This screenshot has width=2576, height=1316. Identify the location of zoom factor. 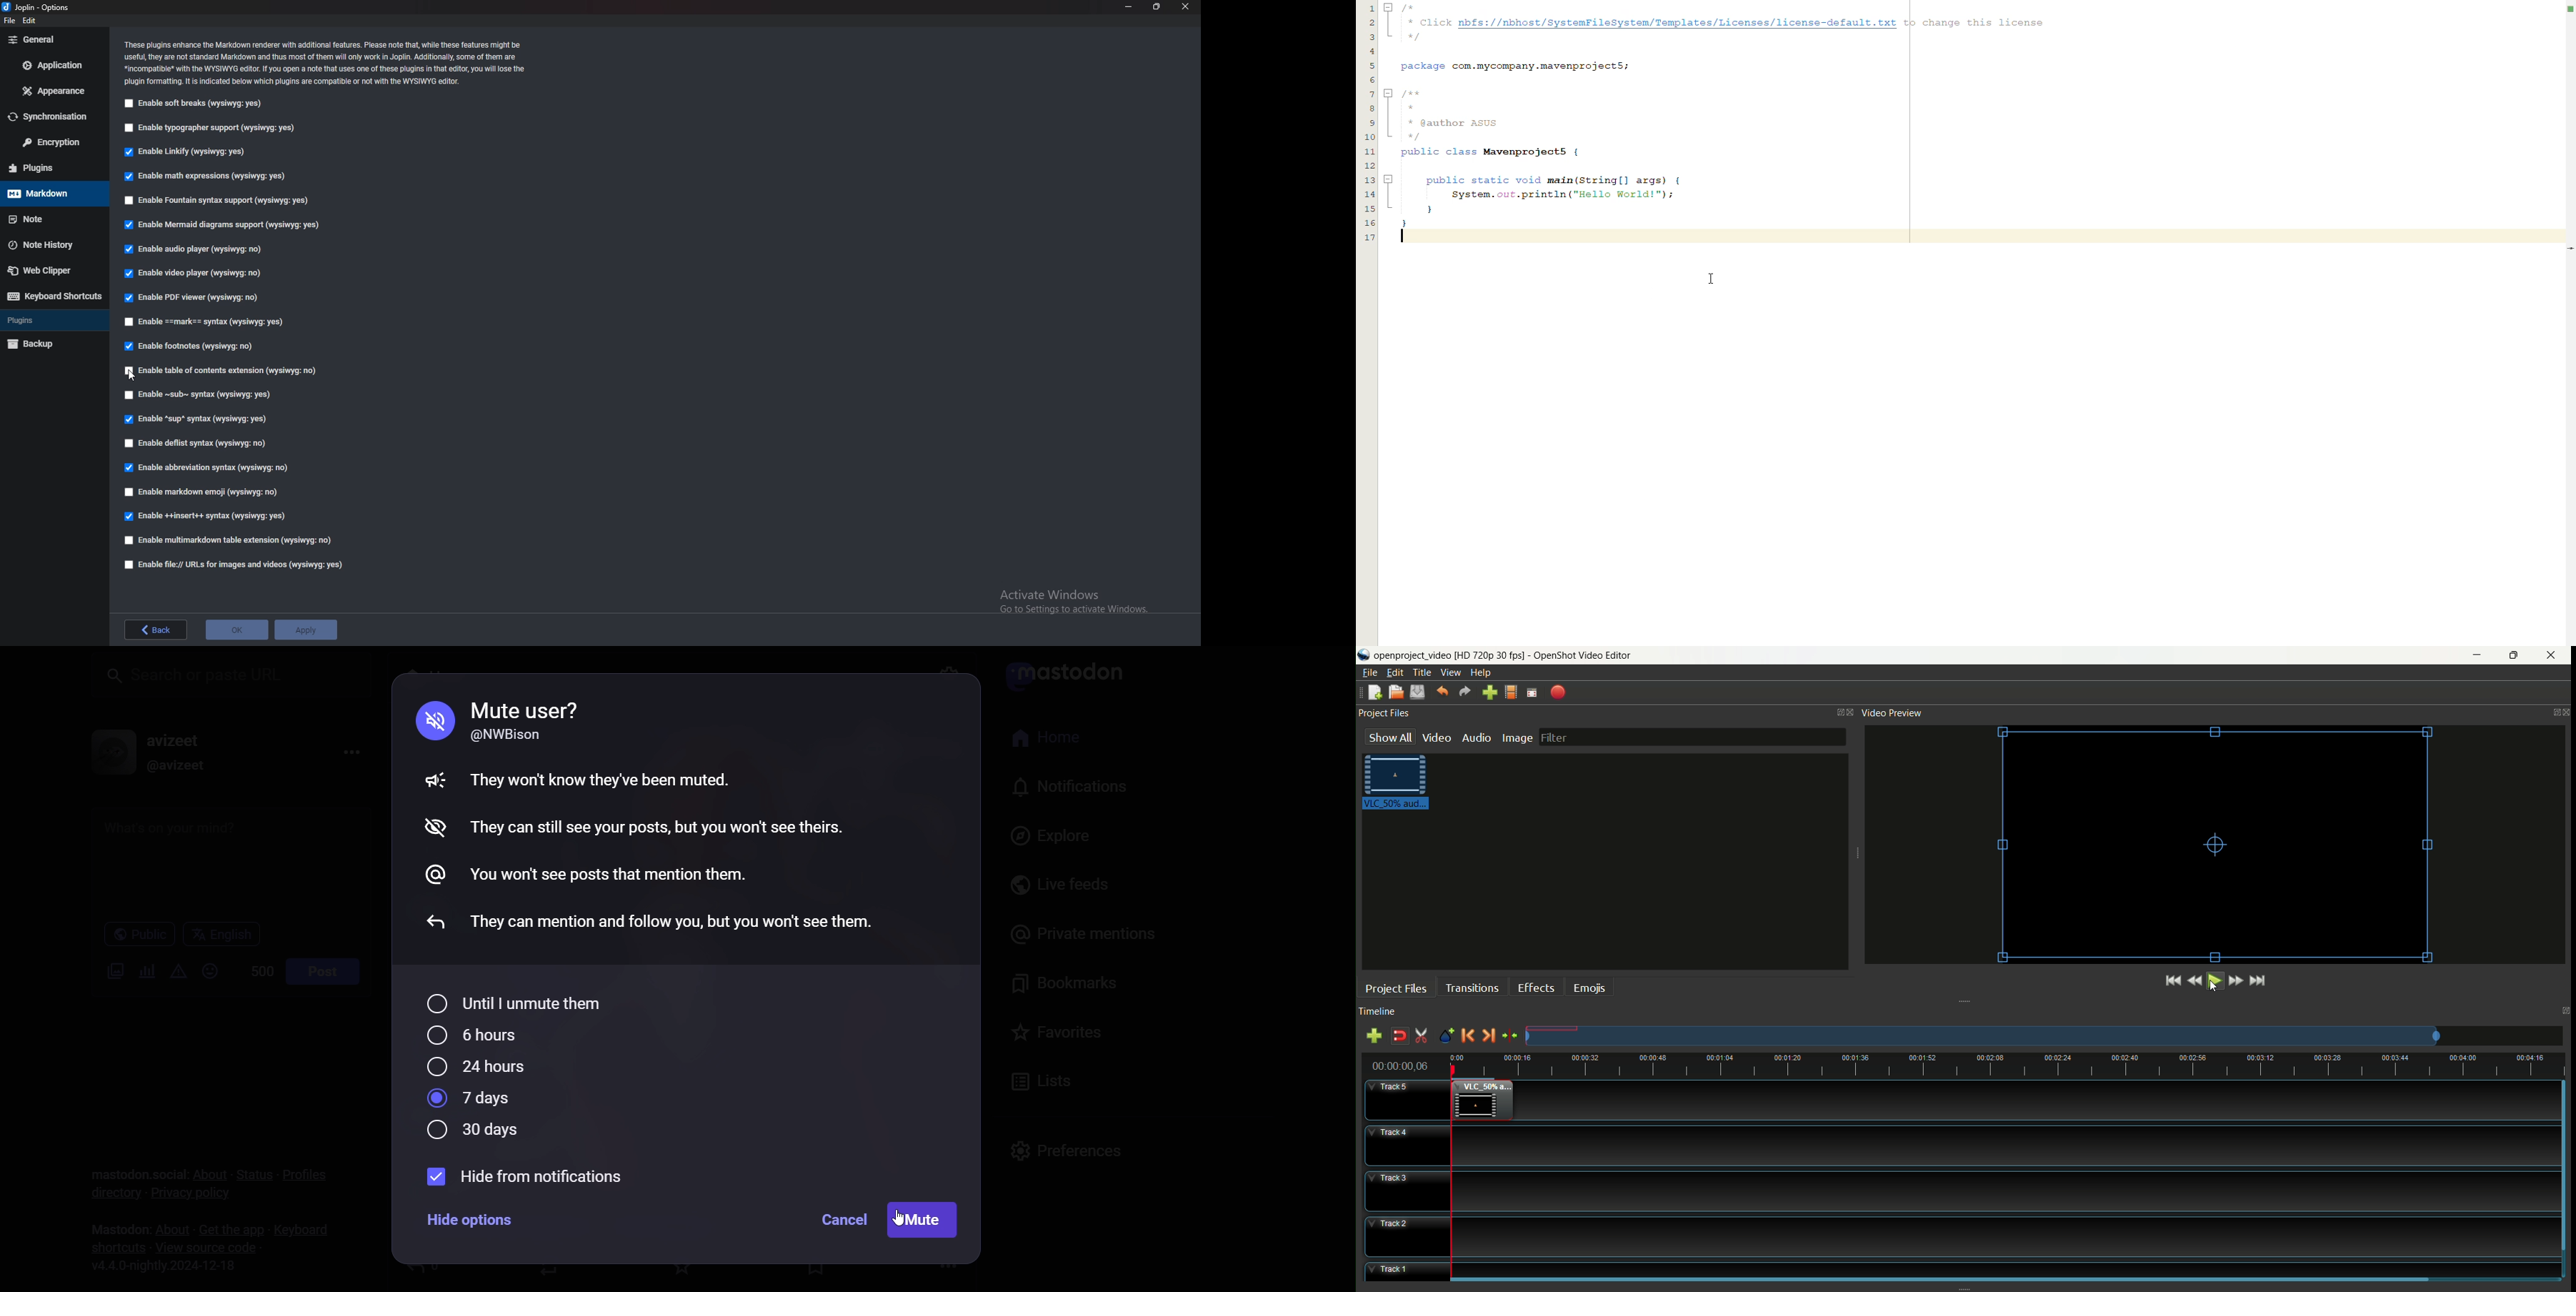
(2045, 1036).